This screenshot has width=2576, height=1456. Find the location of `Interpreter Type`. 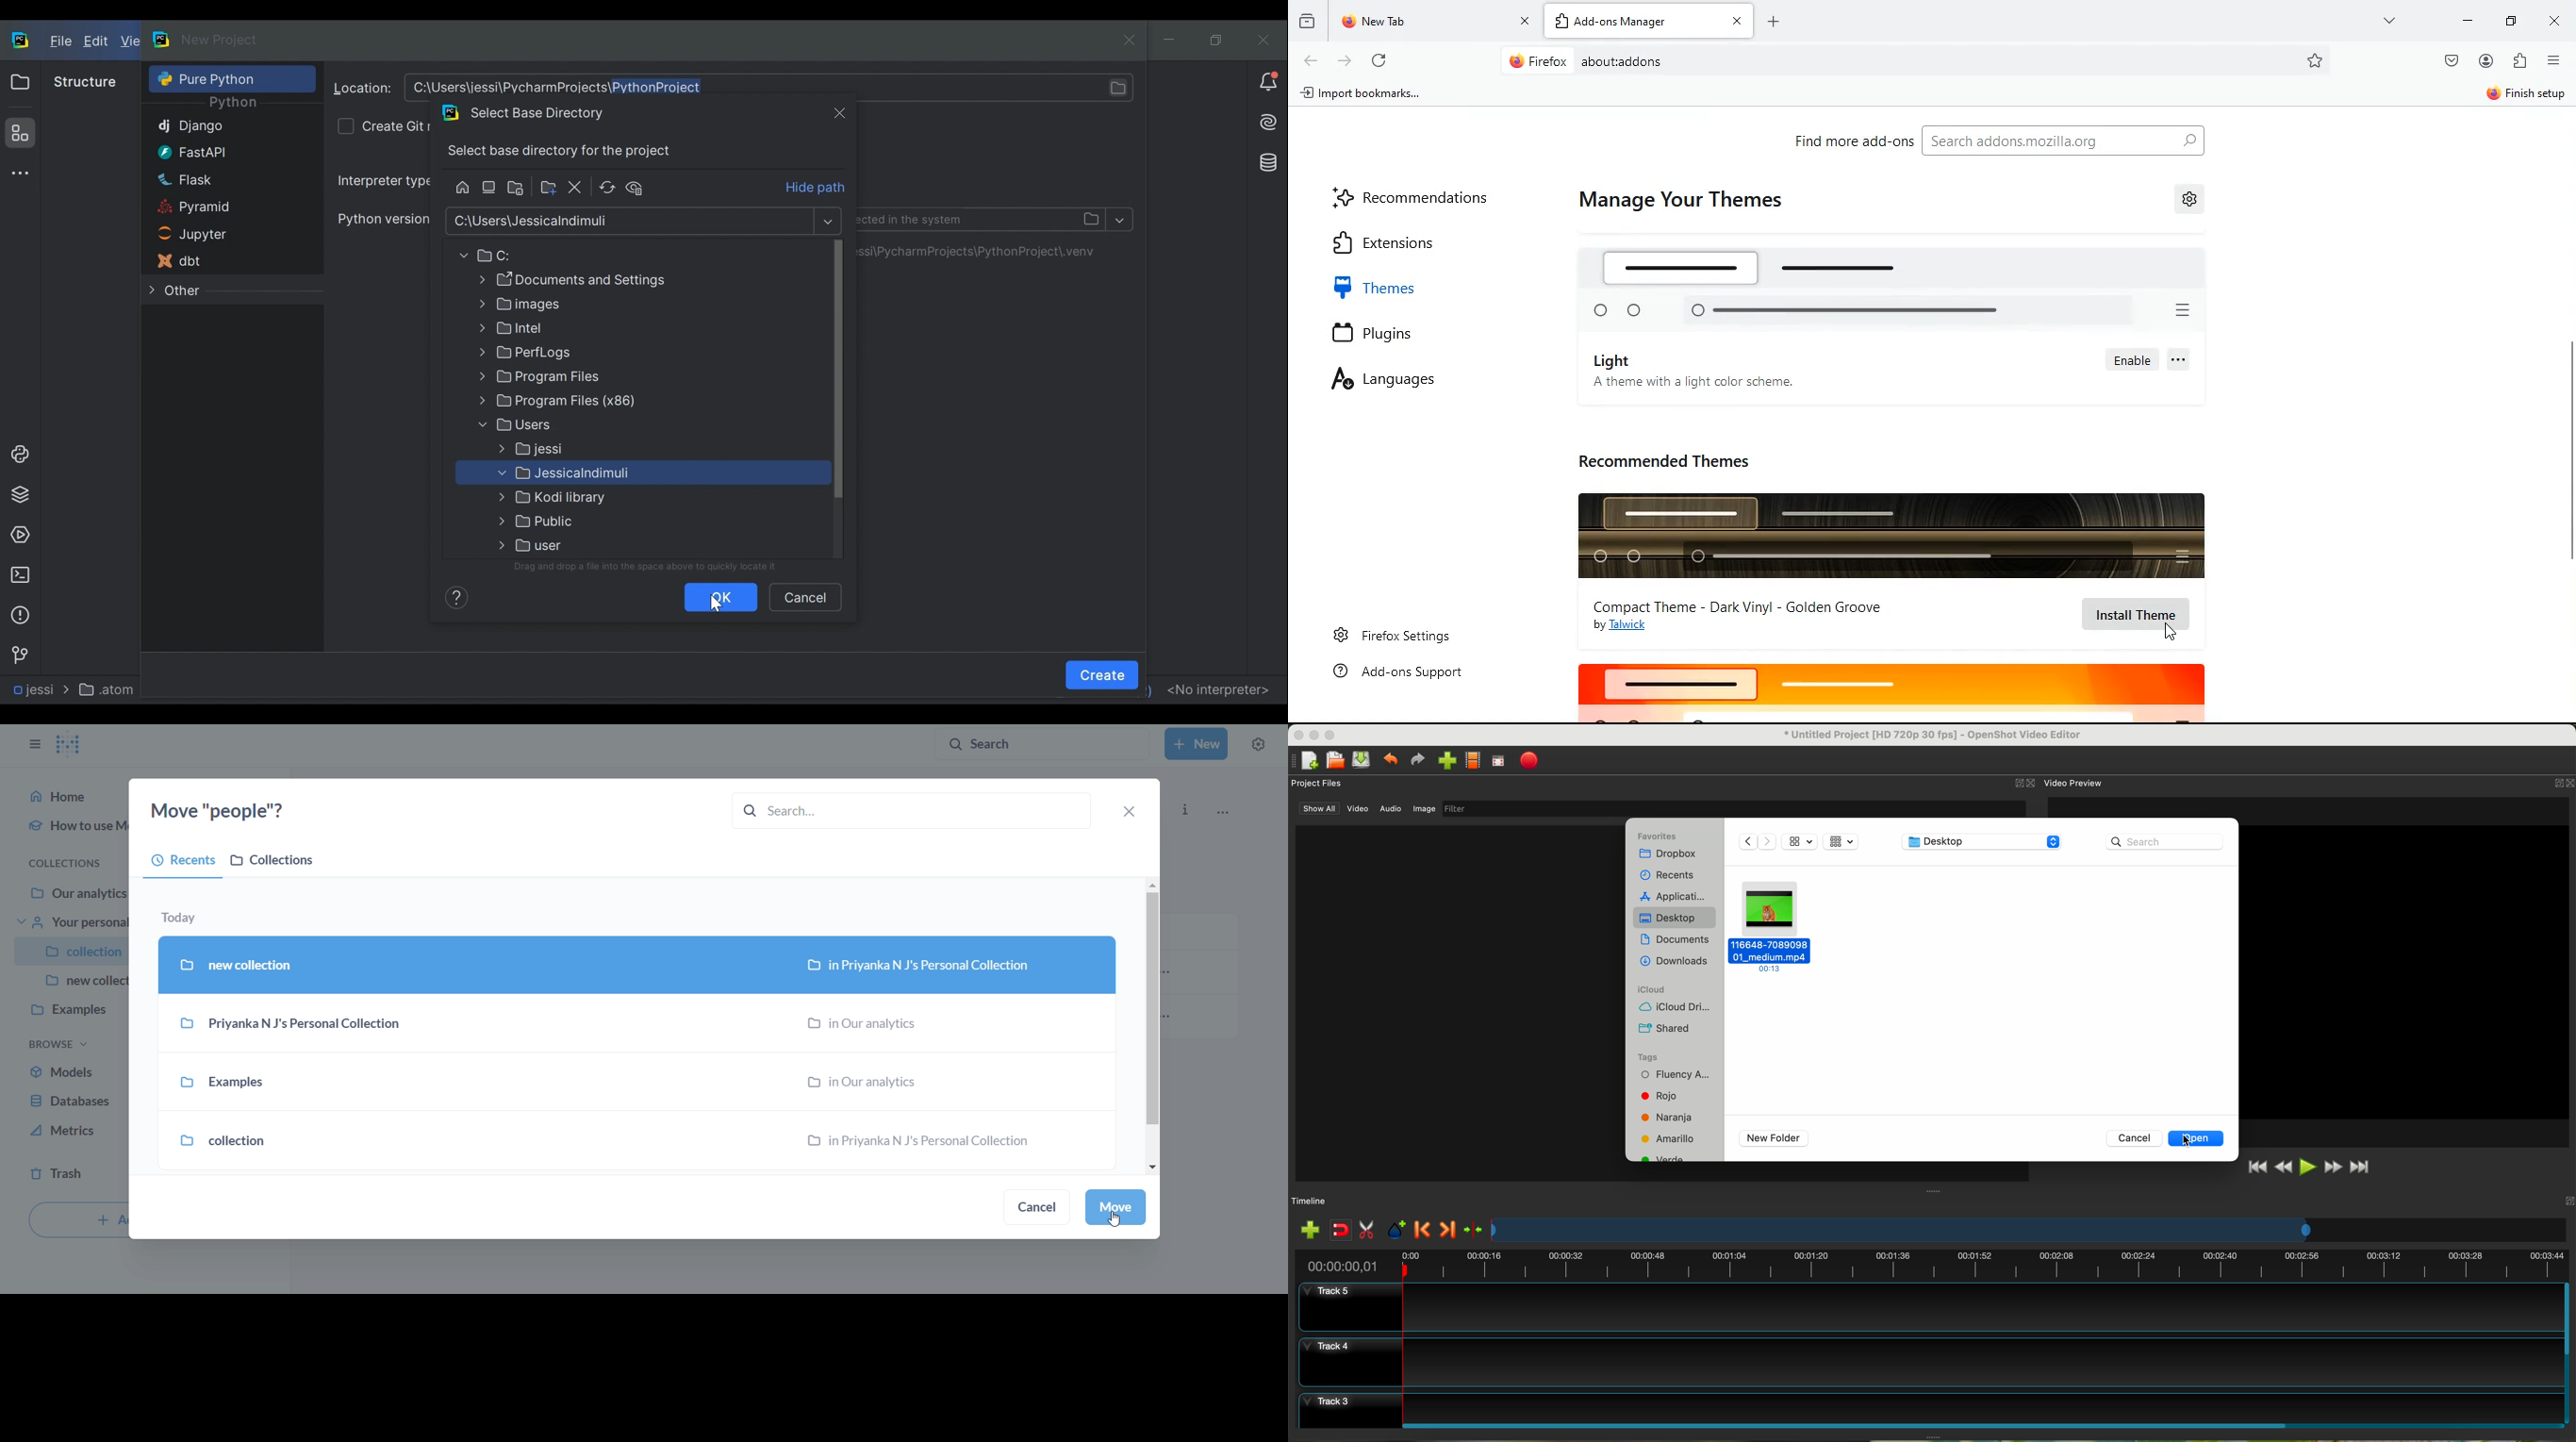

Interpreter Type is located at coordinates (383, 180).